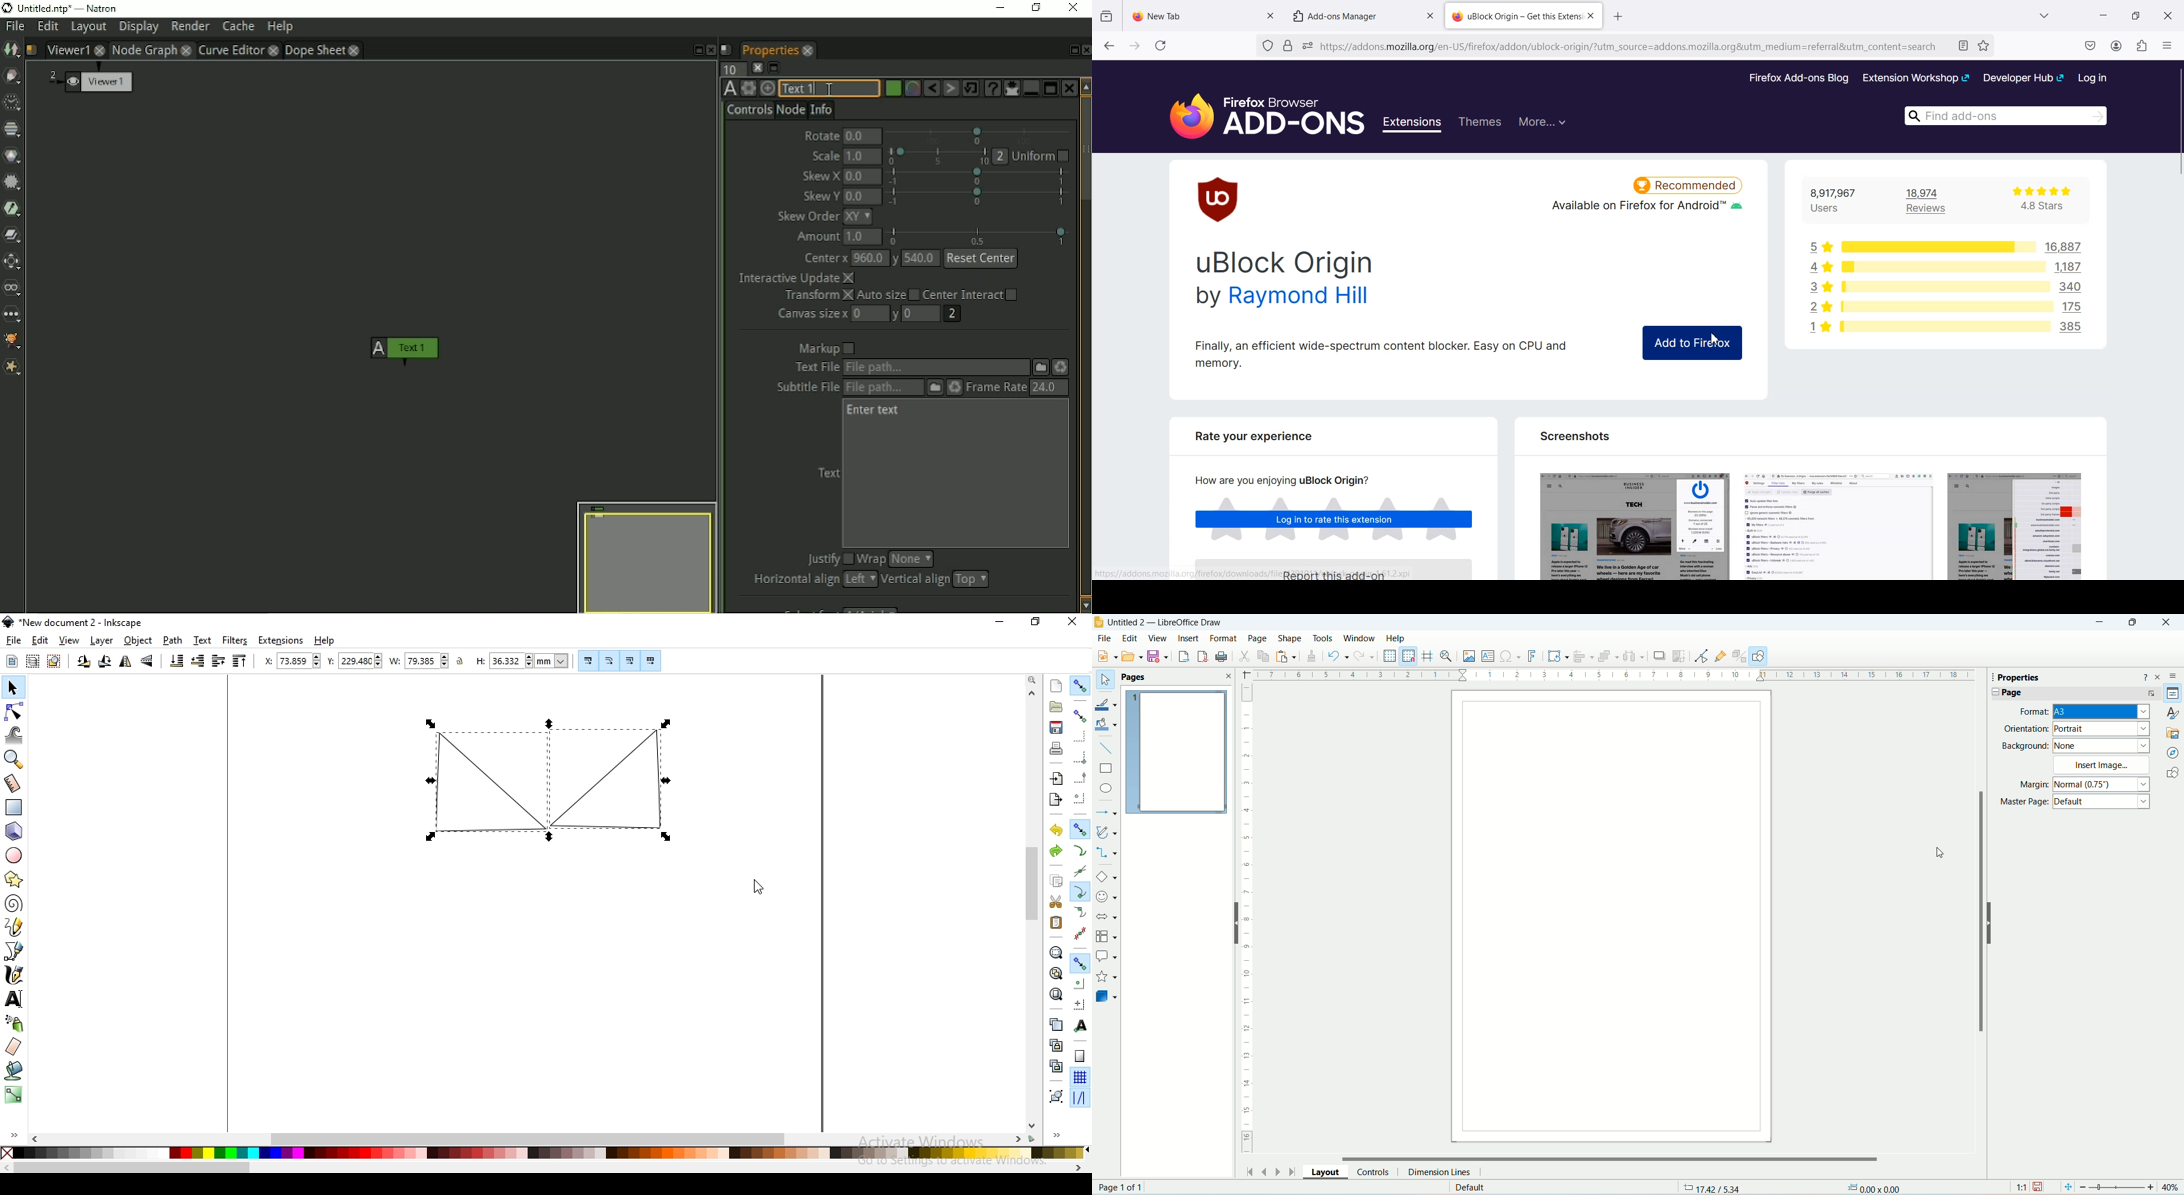 The image size is (2184, 1204). Describe the element at coordinates (1875, 1187) in the screenshot. I see `dimensions` at that location.